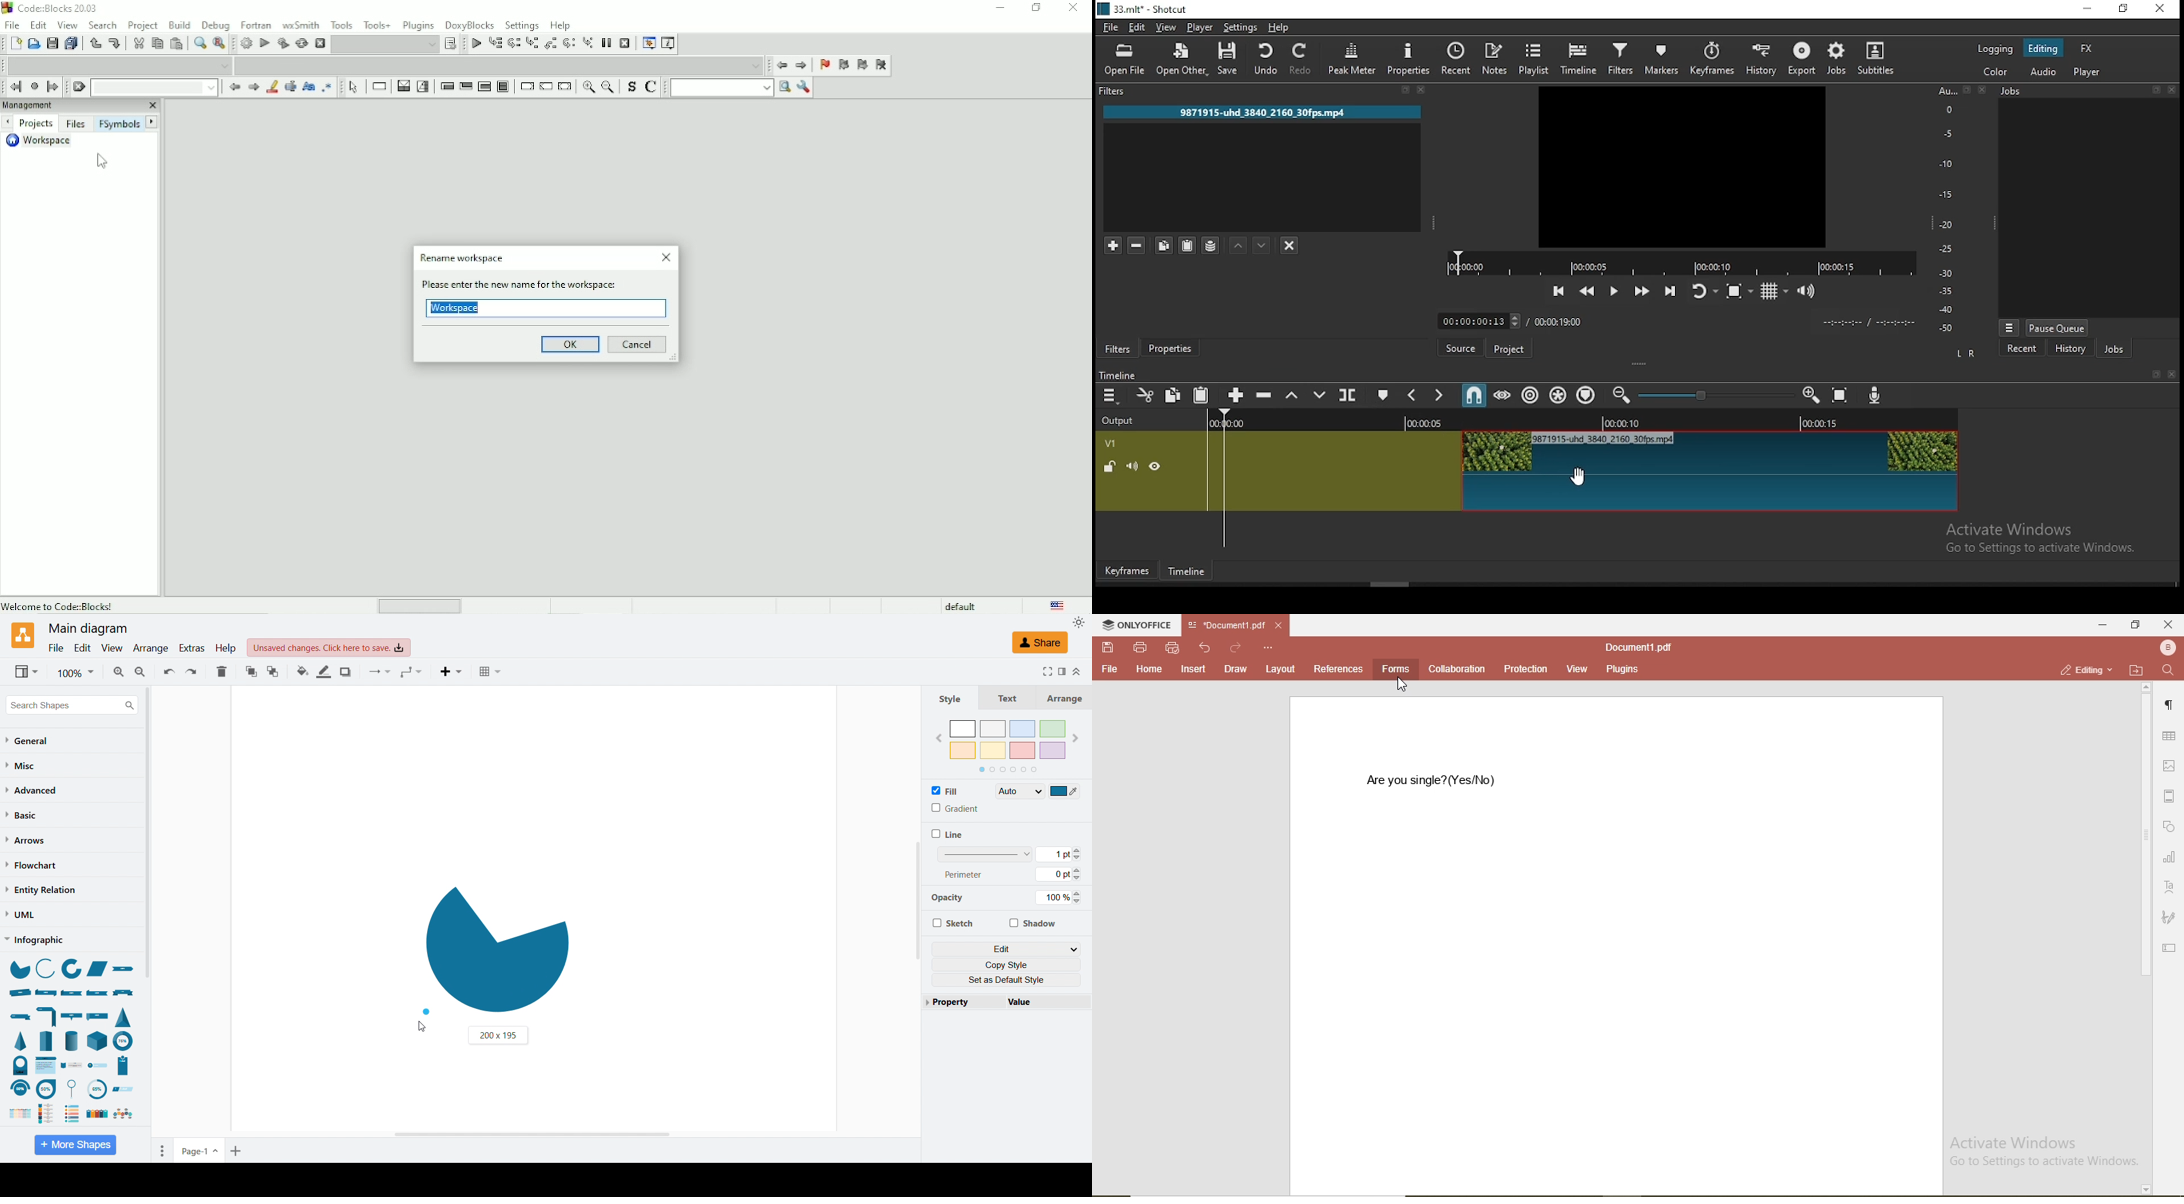  What do you see at coordinates (625, 43) in the screenshot?
I see `Stop debugger` at bounding box center [625, 43].